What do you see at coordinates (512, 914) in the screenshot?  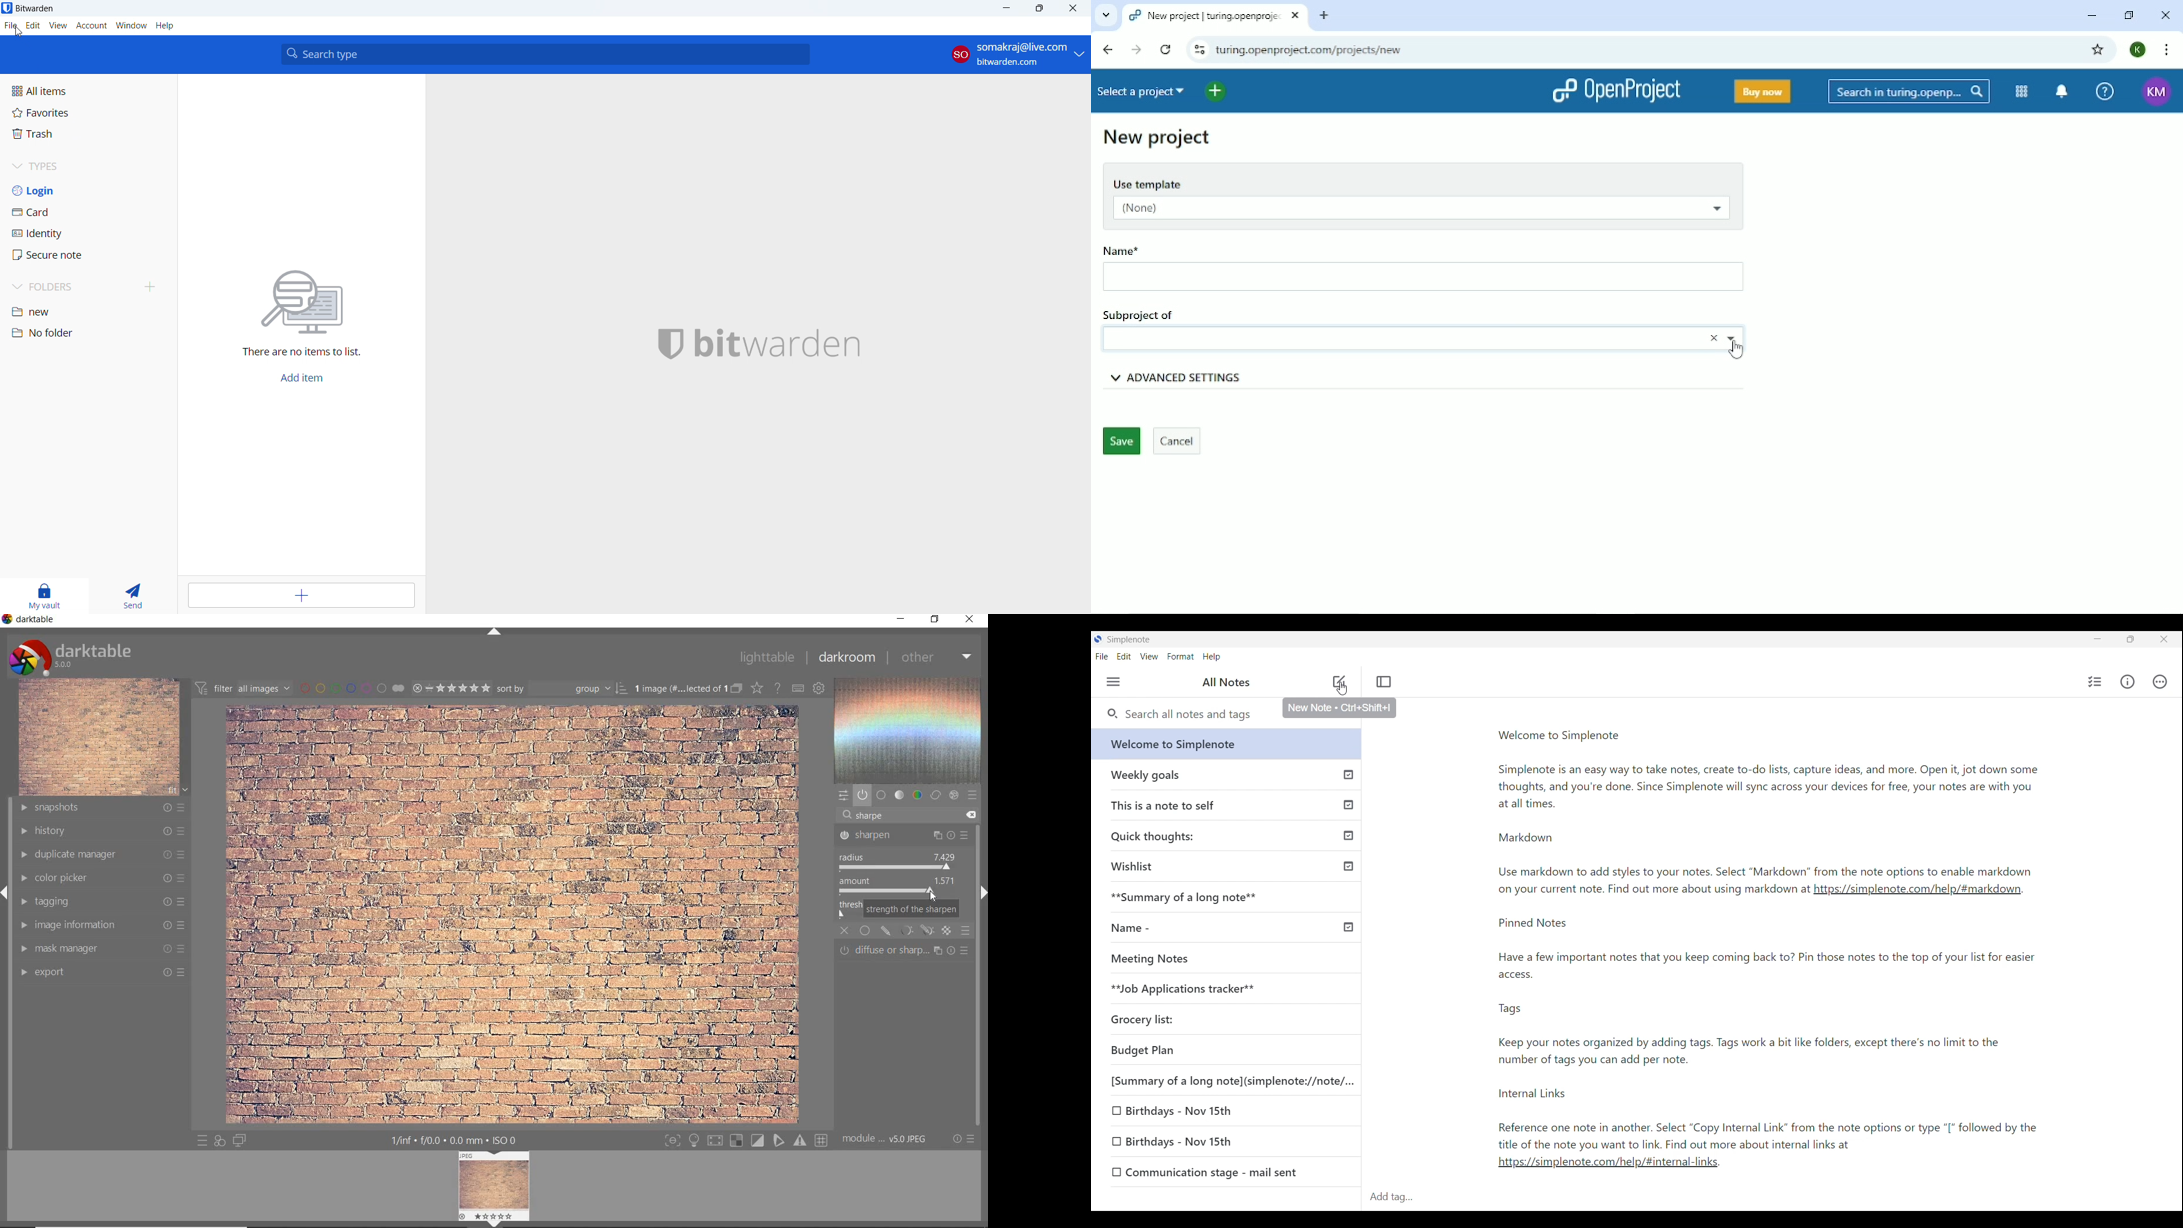 I see `selected image` at bounding box center [512, 914].